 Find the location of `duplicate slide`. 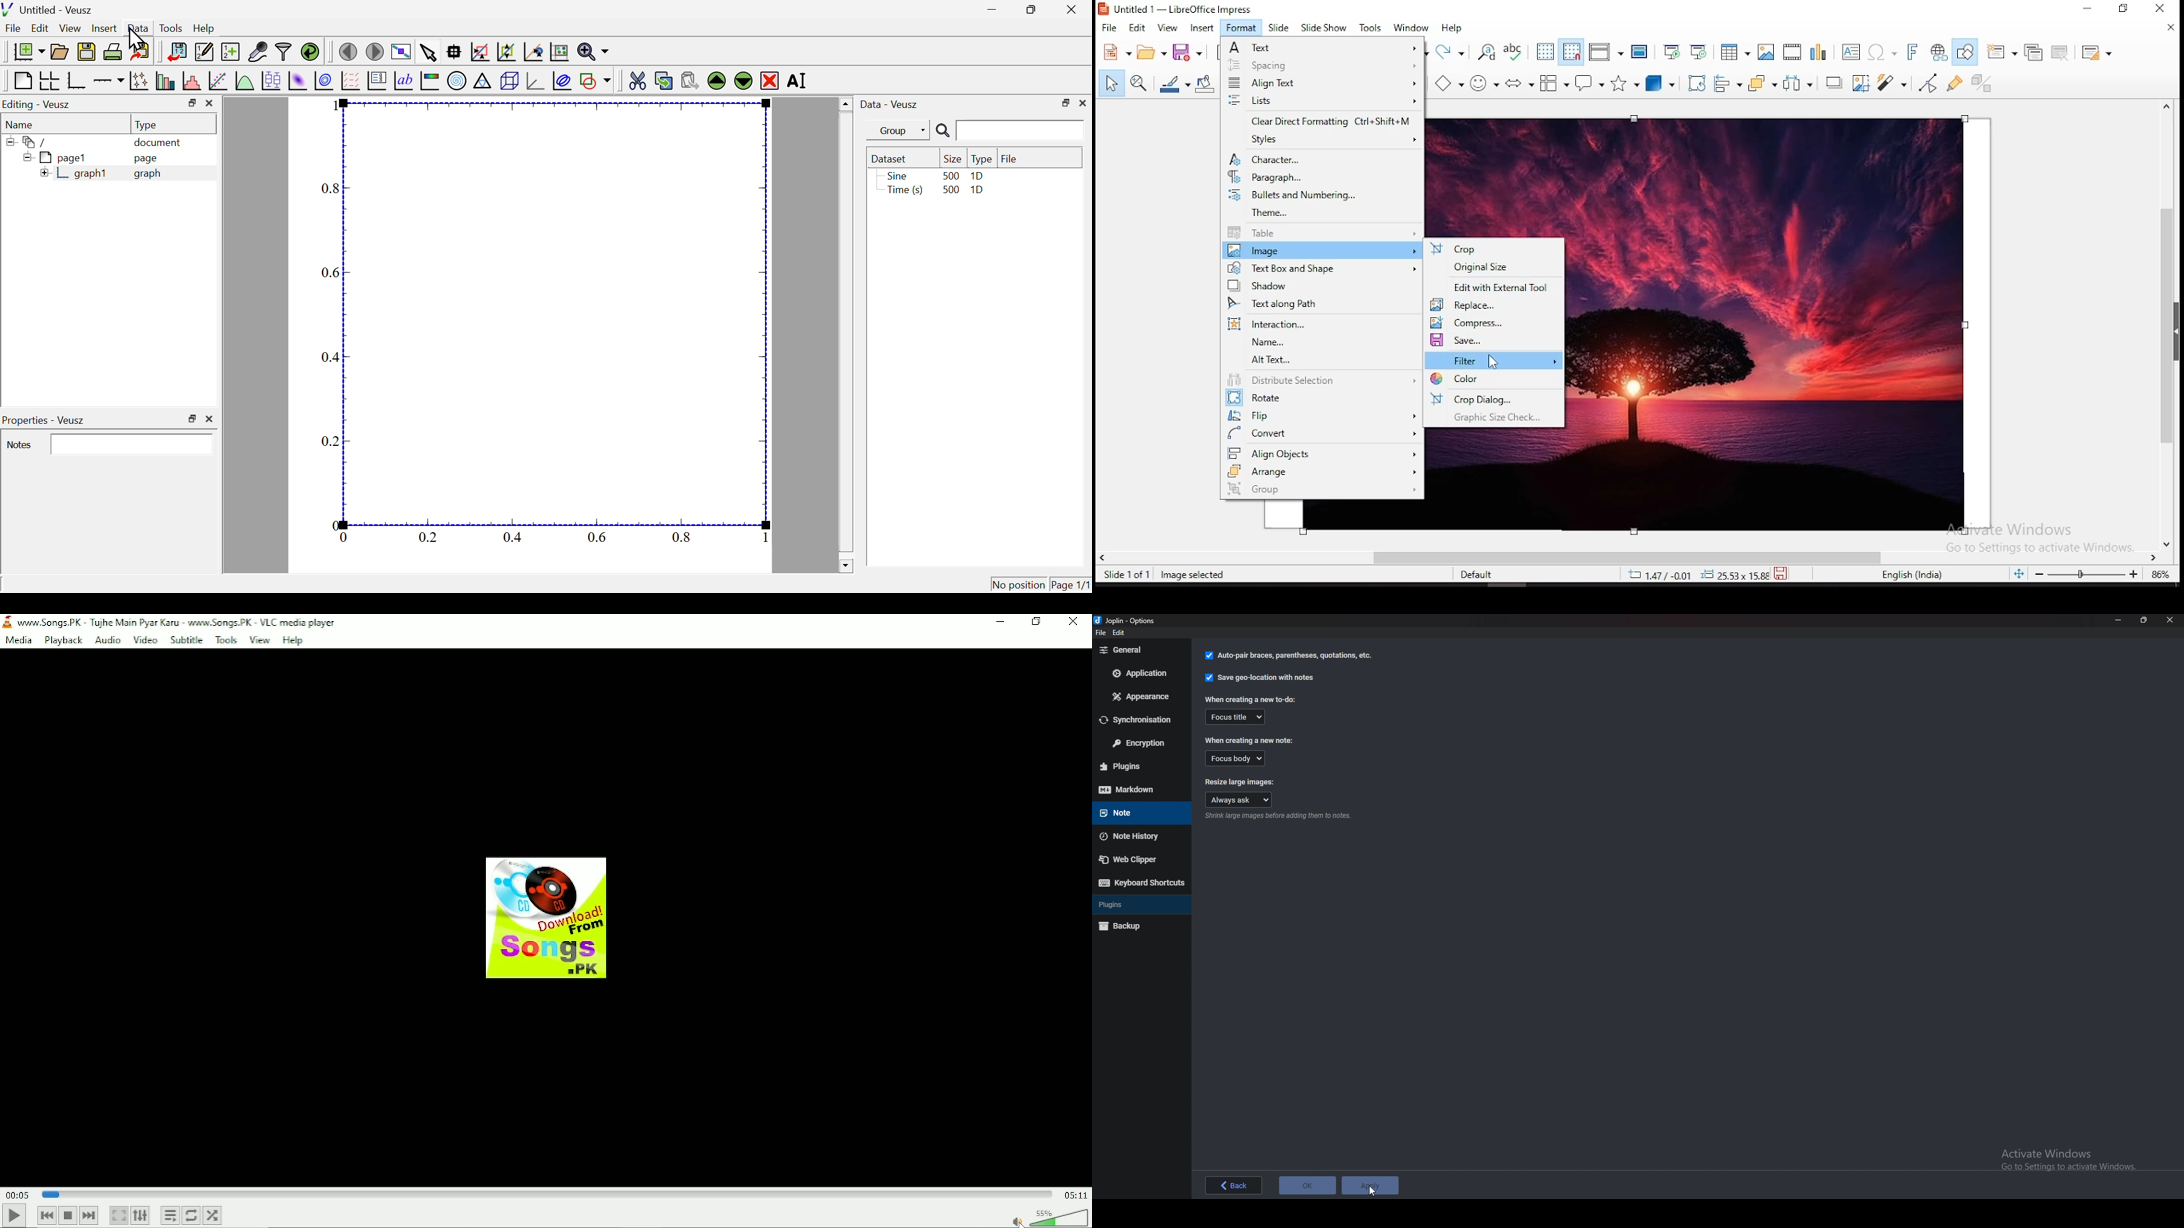

duplicate slide is located at coordinates (2032, 51).